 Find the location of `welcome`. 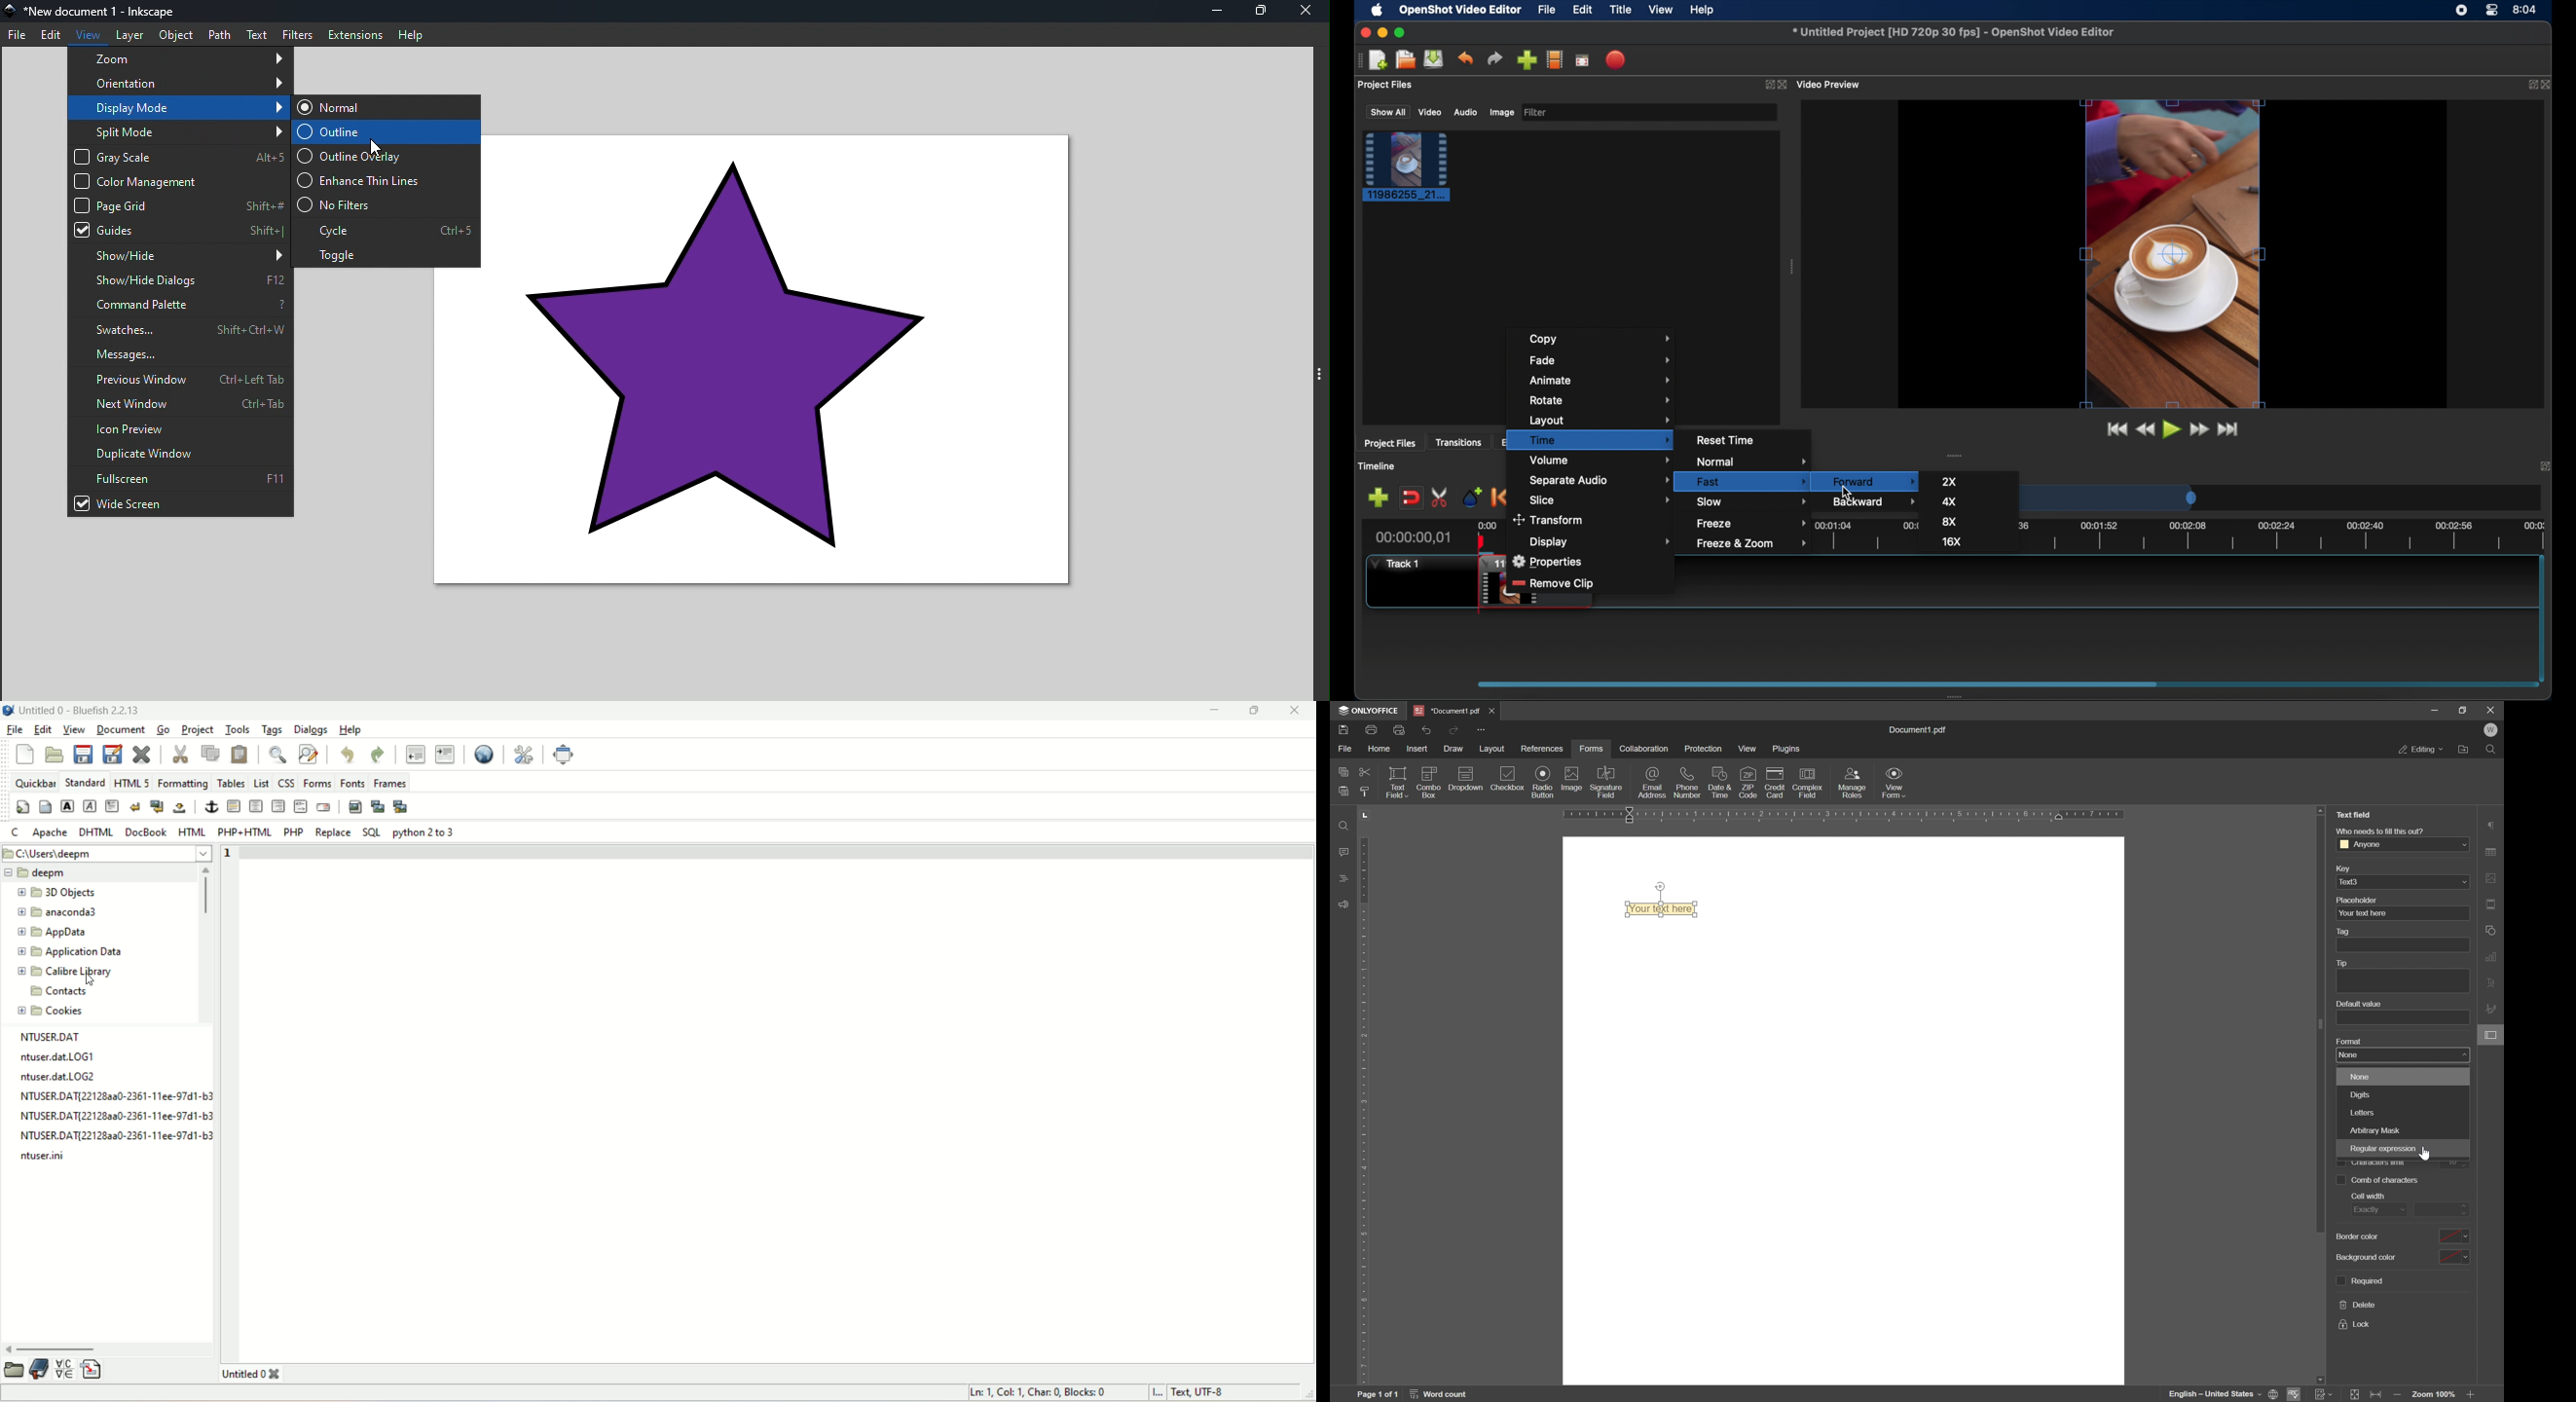

welcome is located at coordinates (2492, 730).